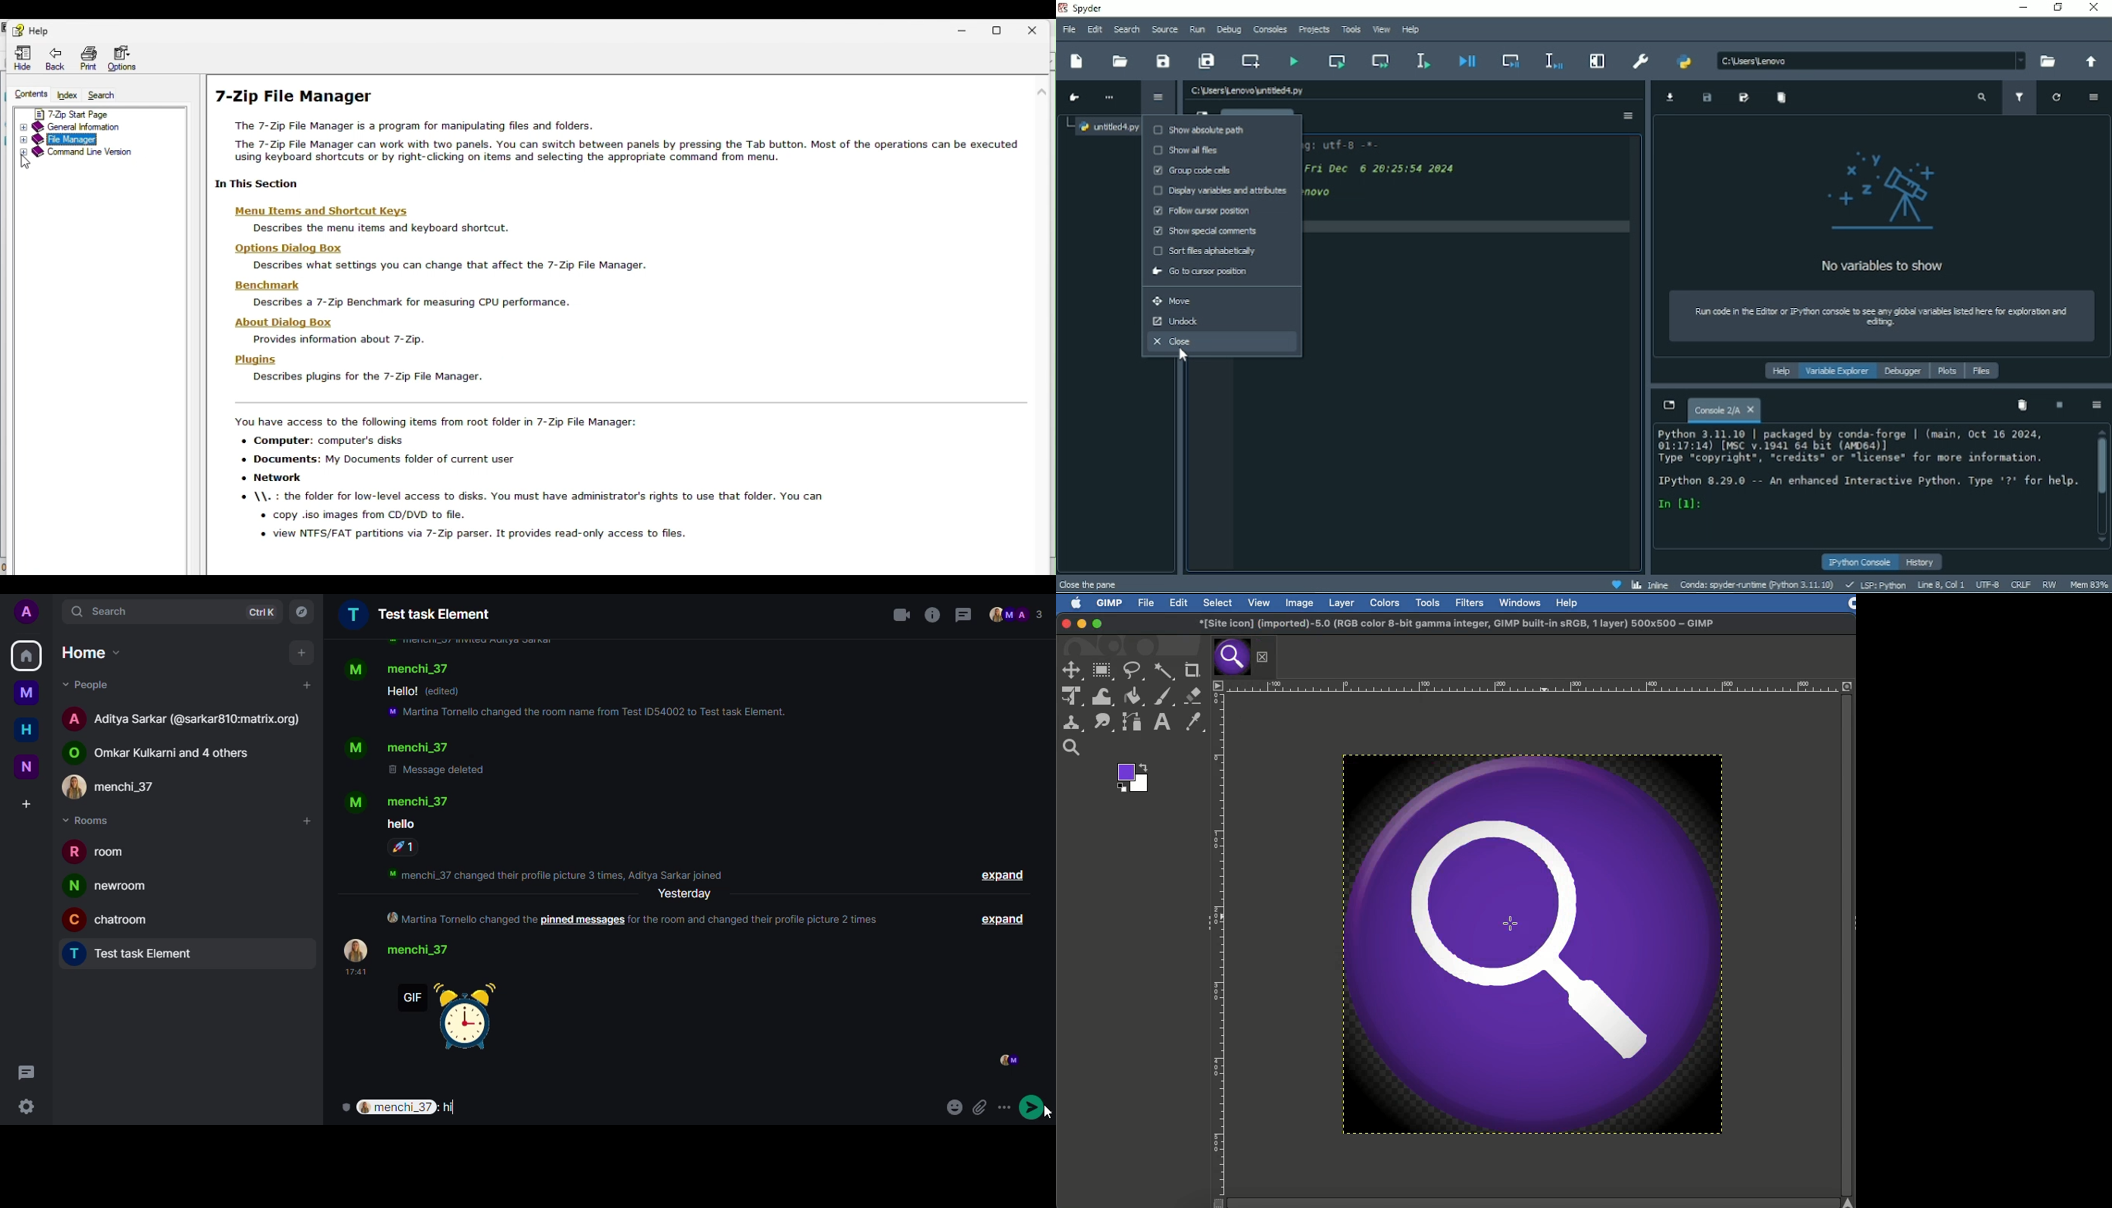 Image resolution: width=2128 pixels, height=1232 pixels. I want to click on Projects, so click(1313, 30).